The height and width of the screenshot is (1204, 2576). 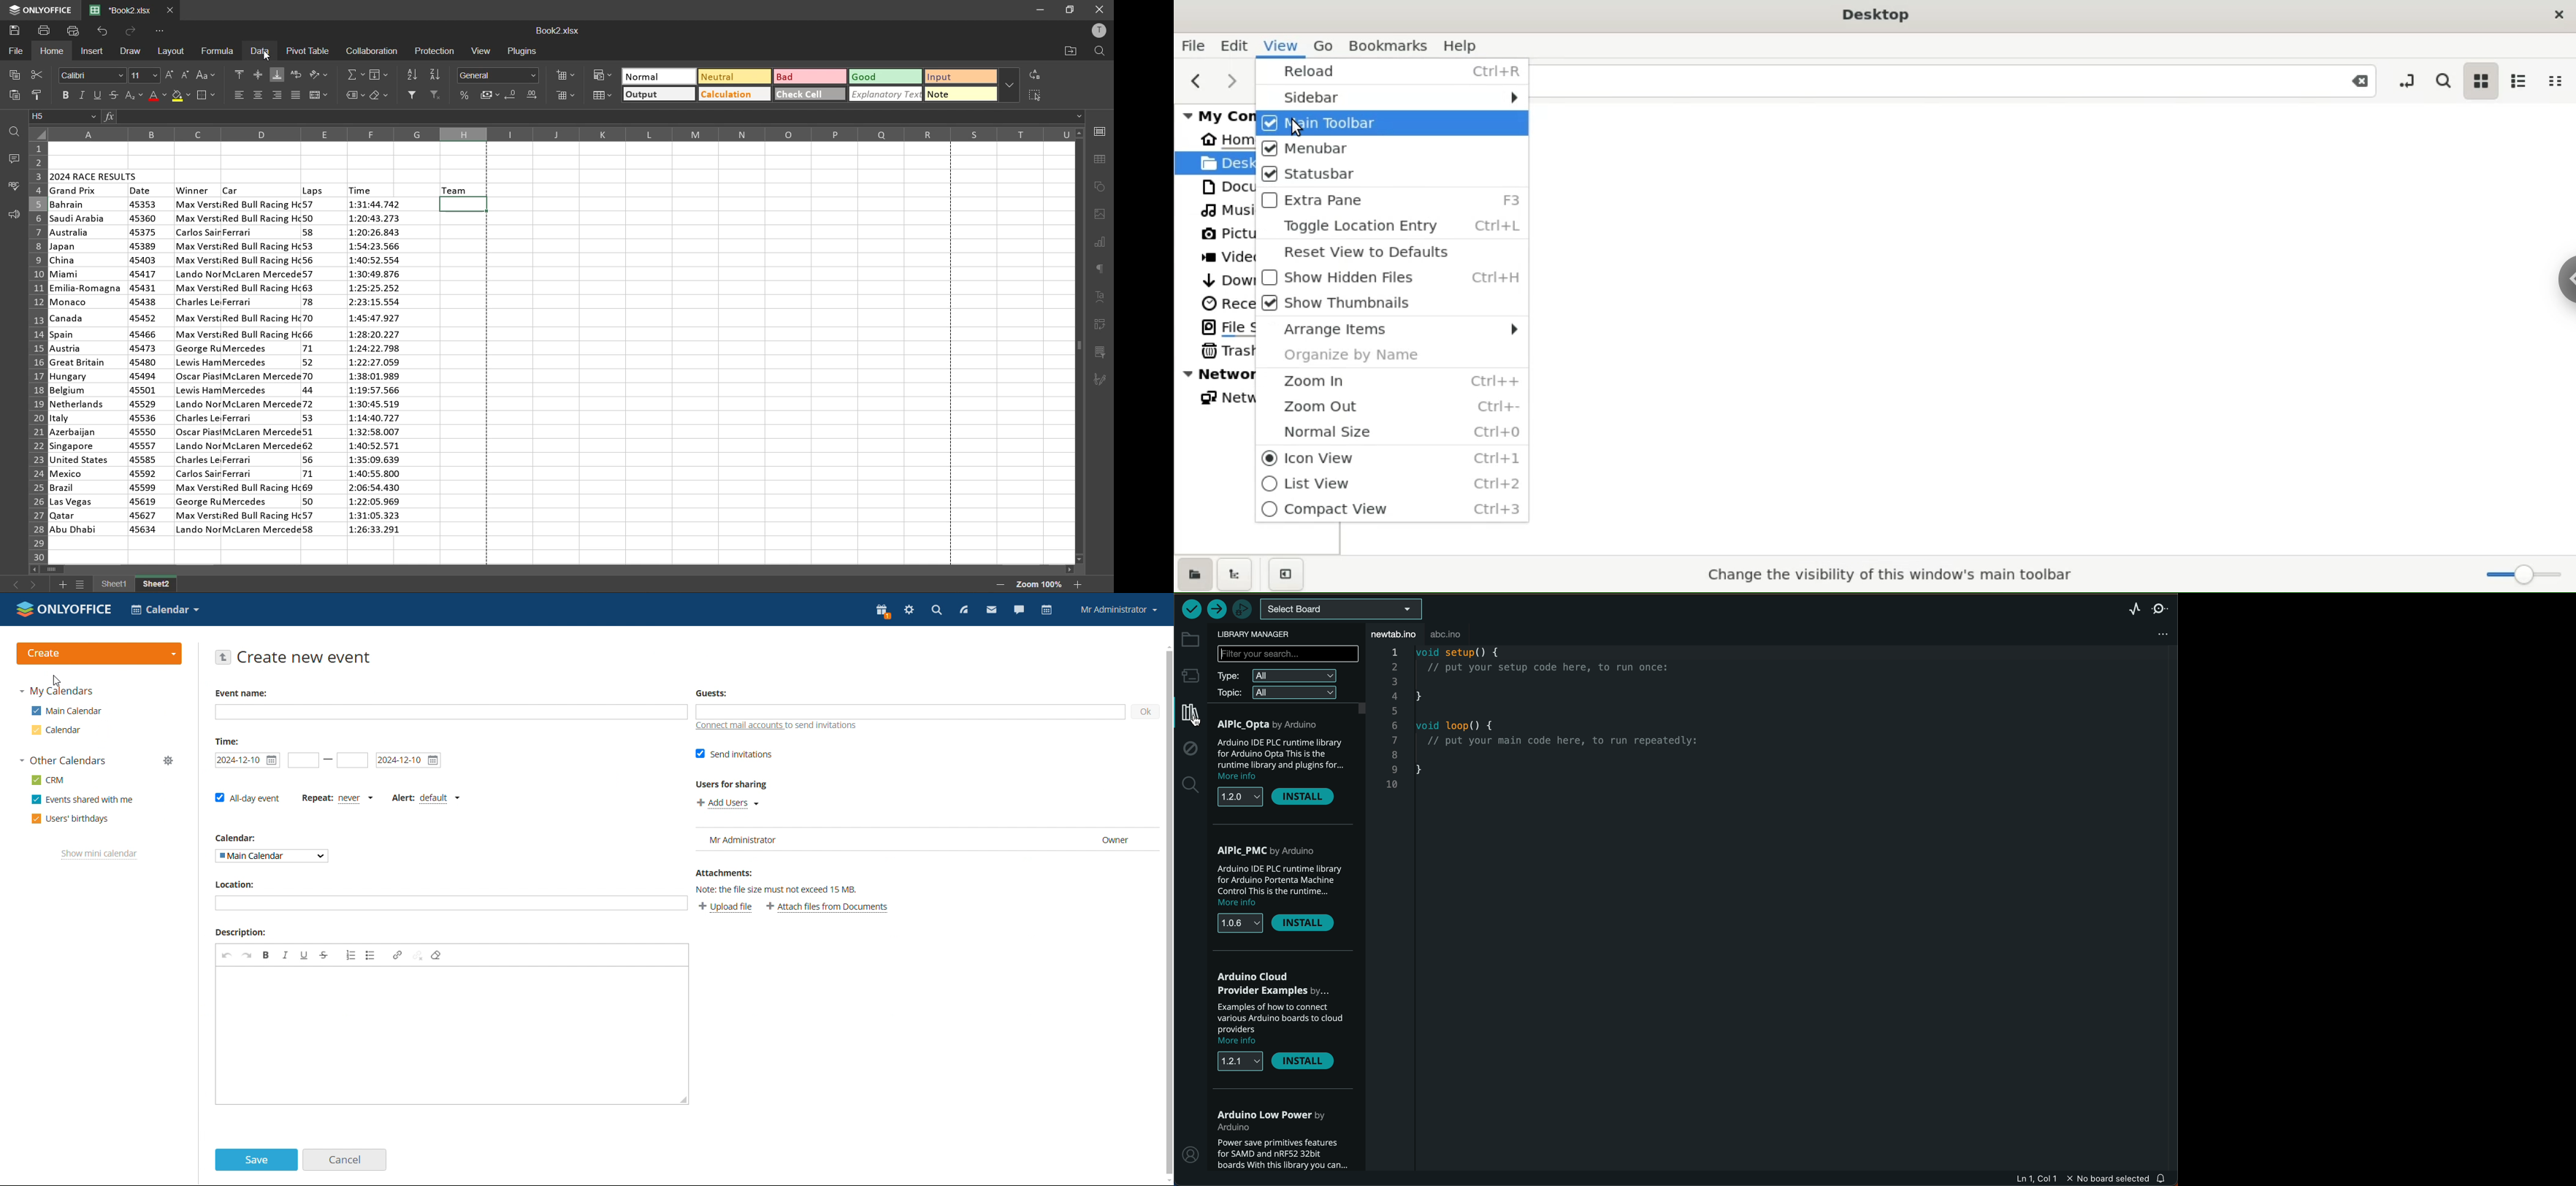 What do you see at coordinates (1190, 639) in the screenshot?
I see `folder` at bounding box center [1190, 639].